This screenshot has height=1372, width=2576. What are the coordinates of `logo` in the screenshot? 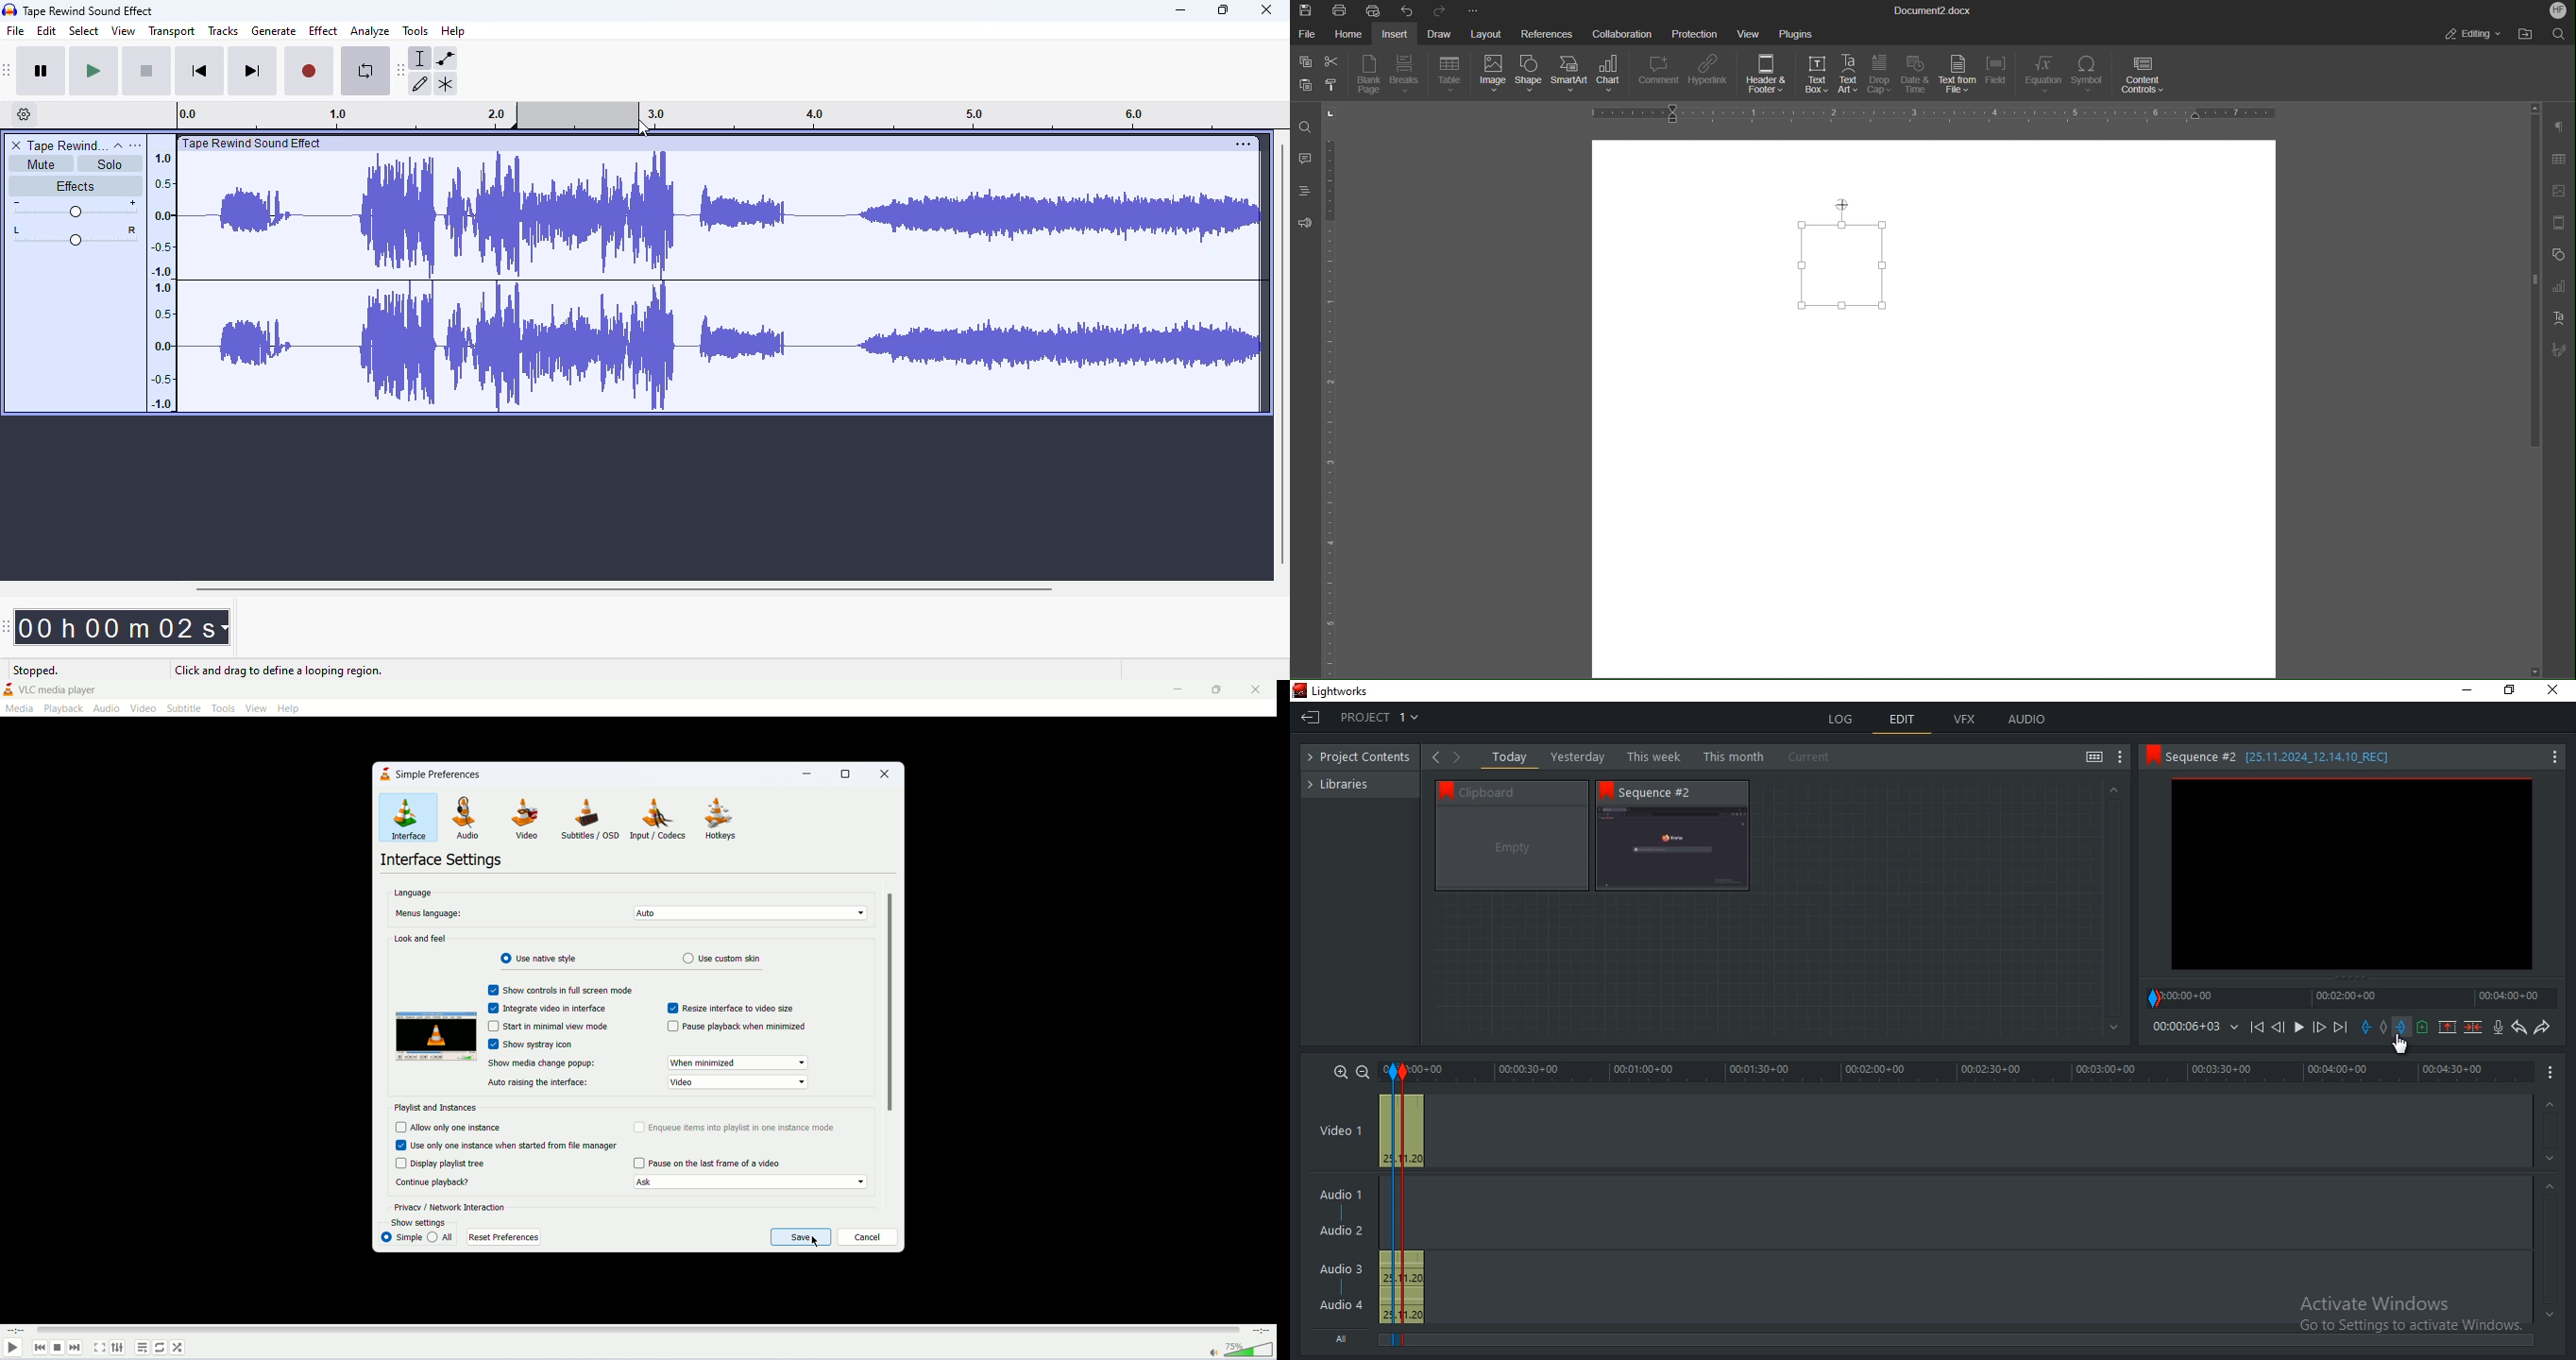 It's located at (9, 8).